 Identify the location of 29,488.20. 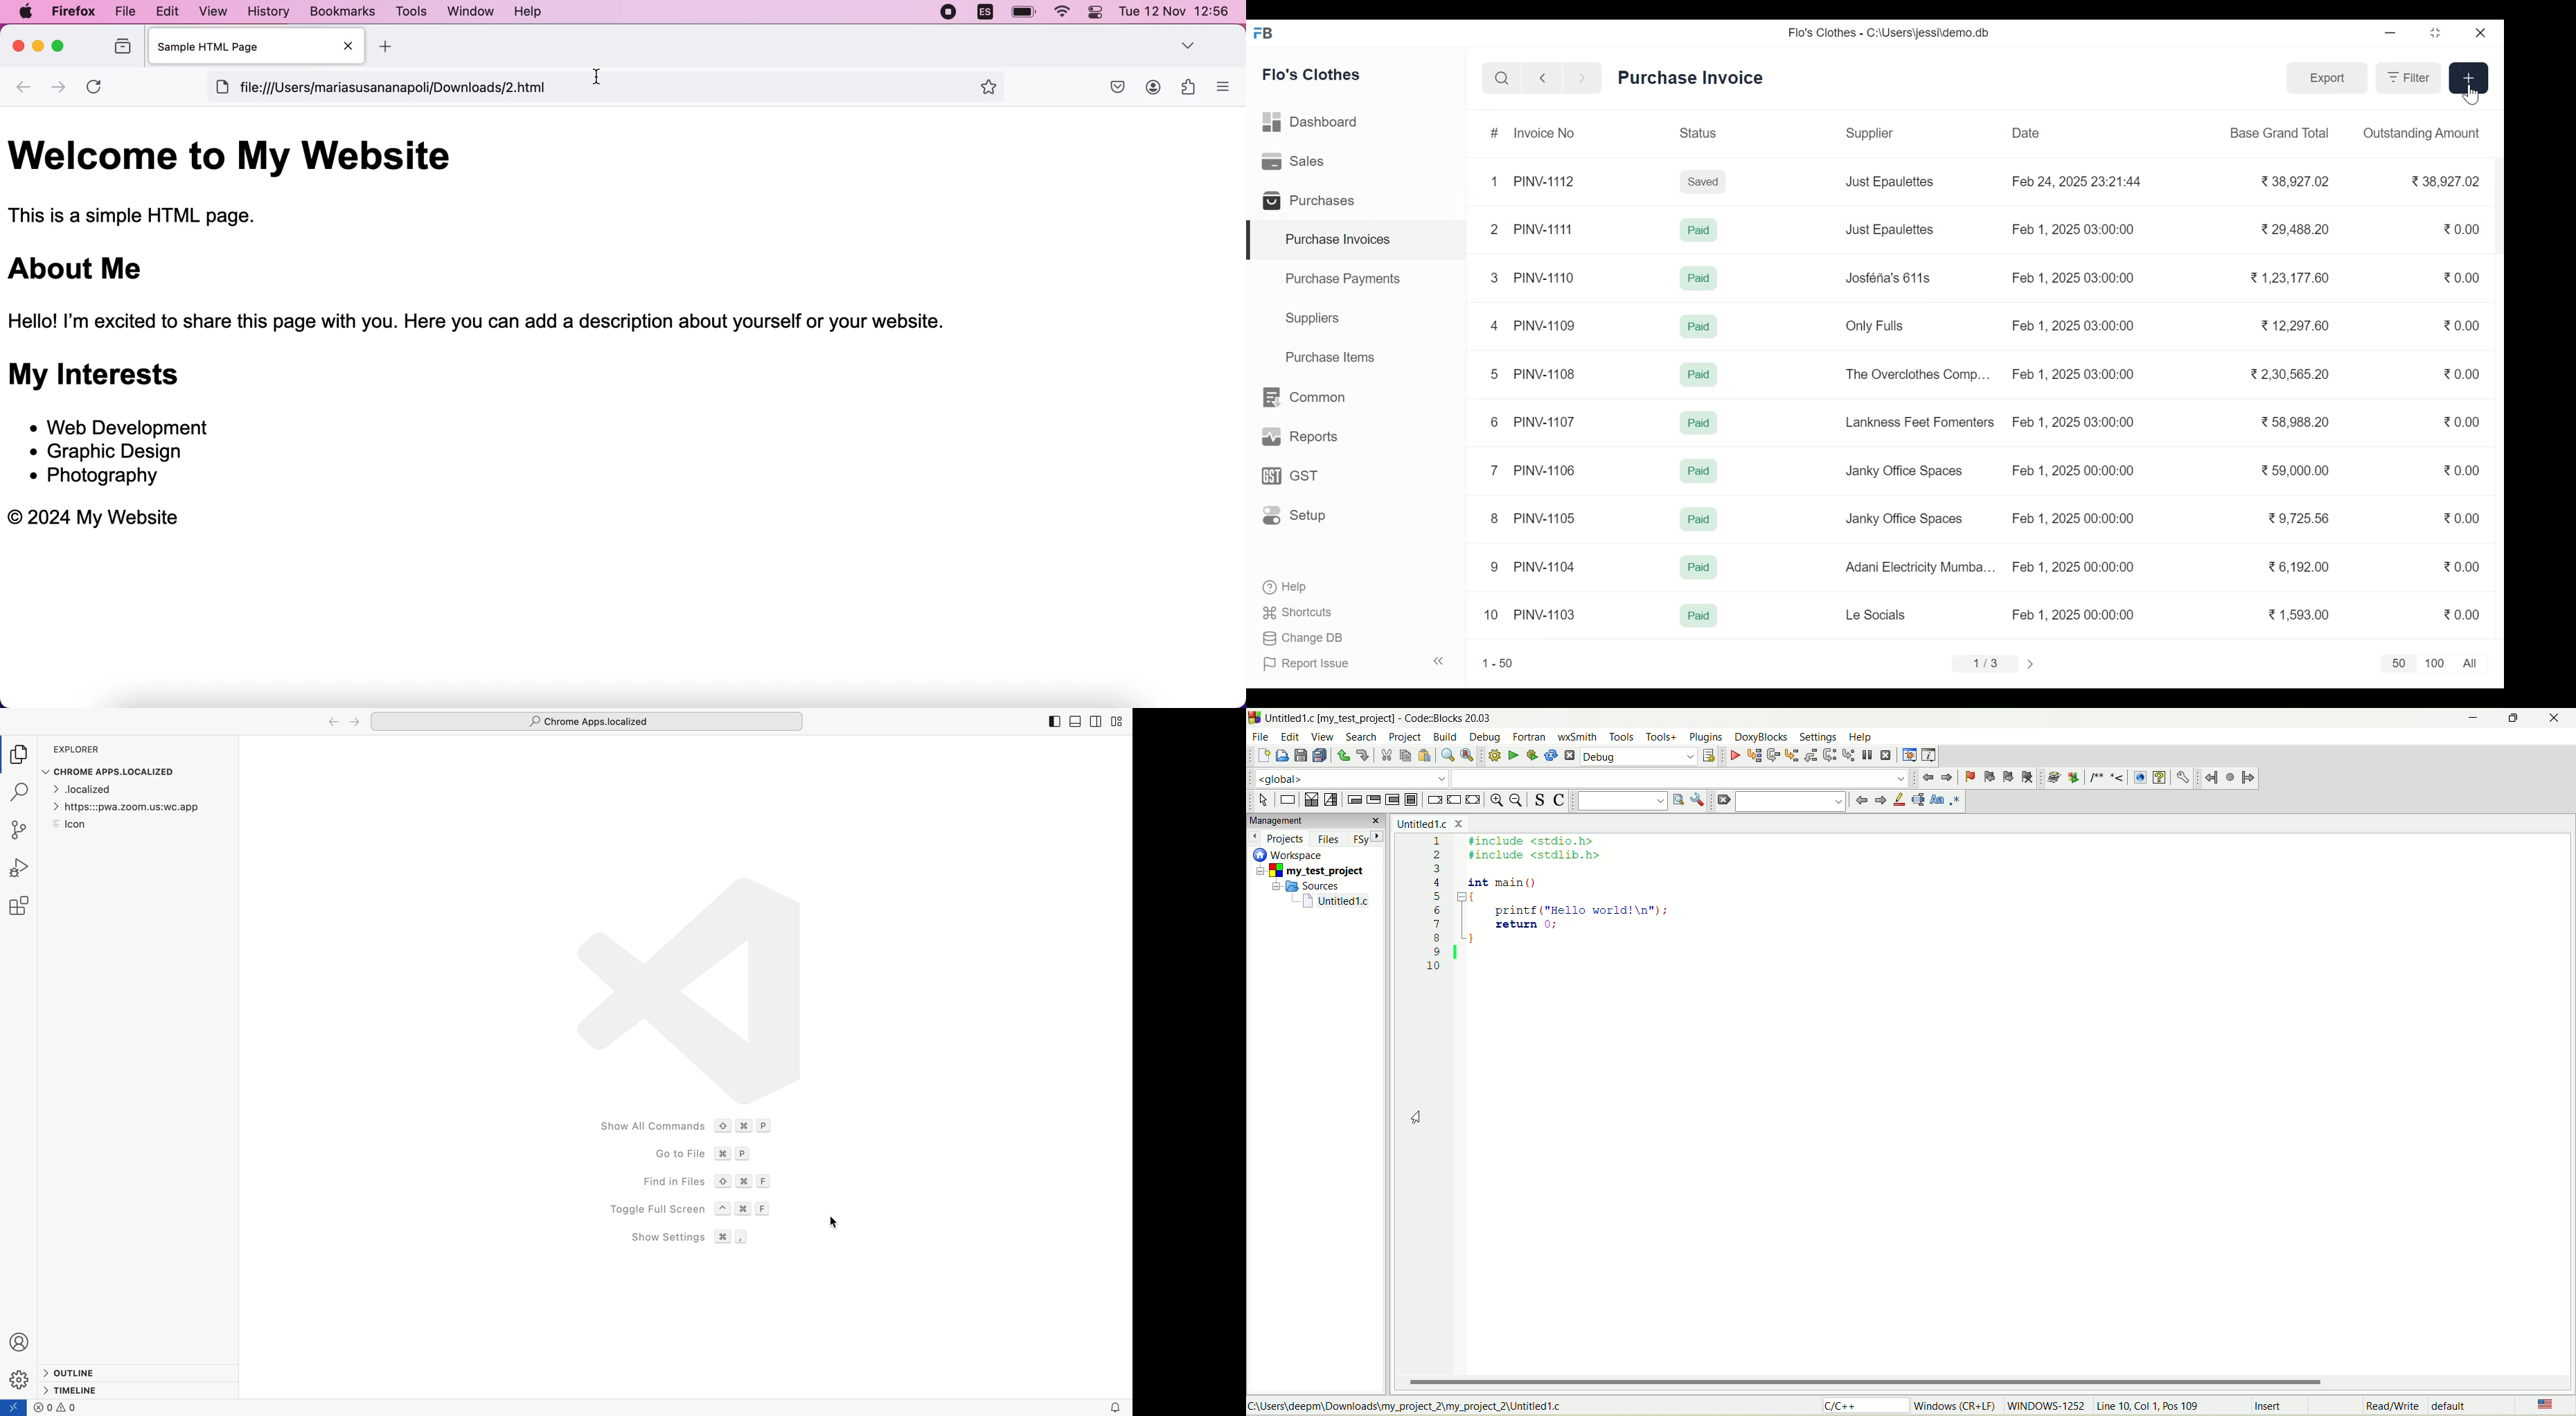
(2297, 229).